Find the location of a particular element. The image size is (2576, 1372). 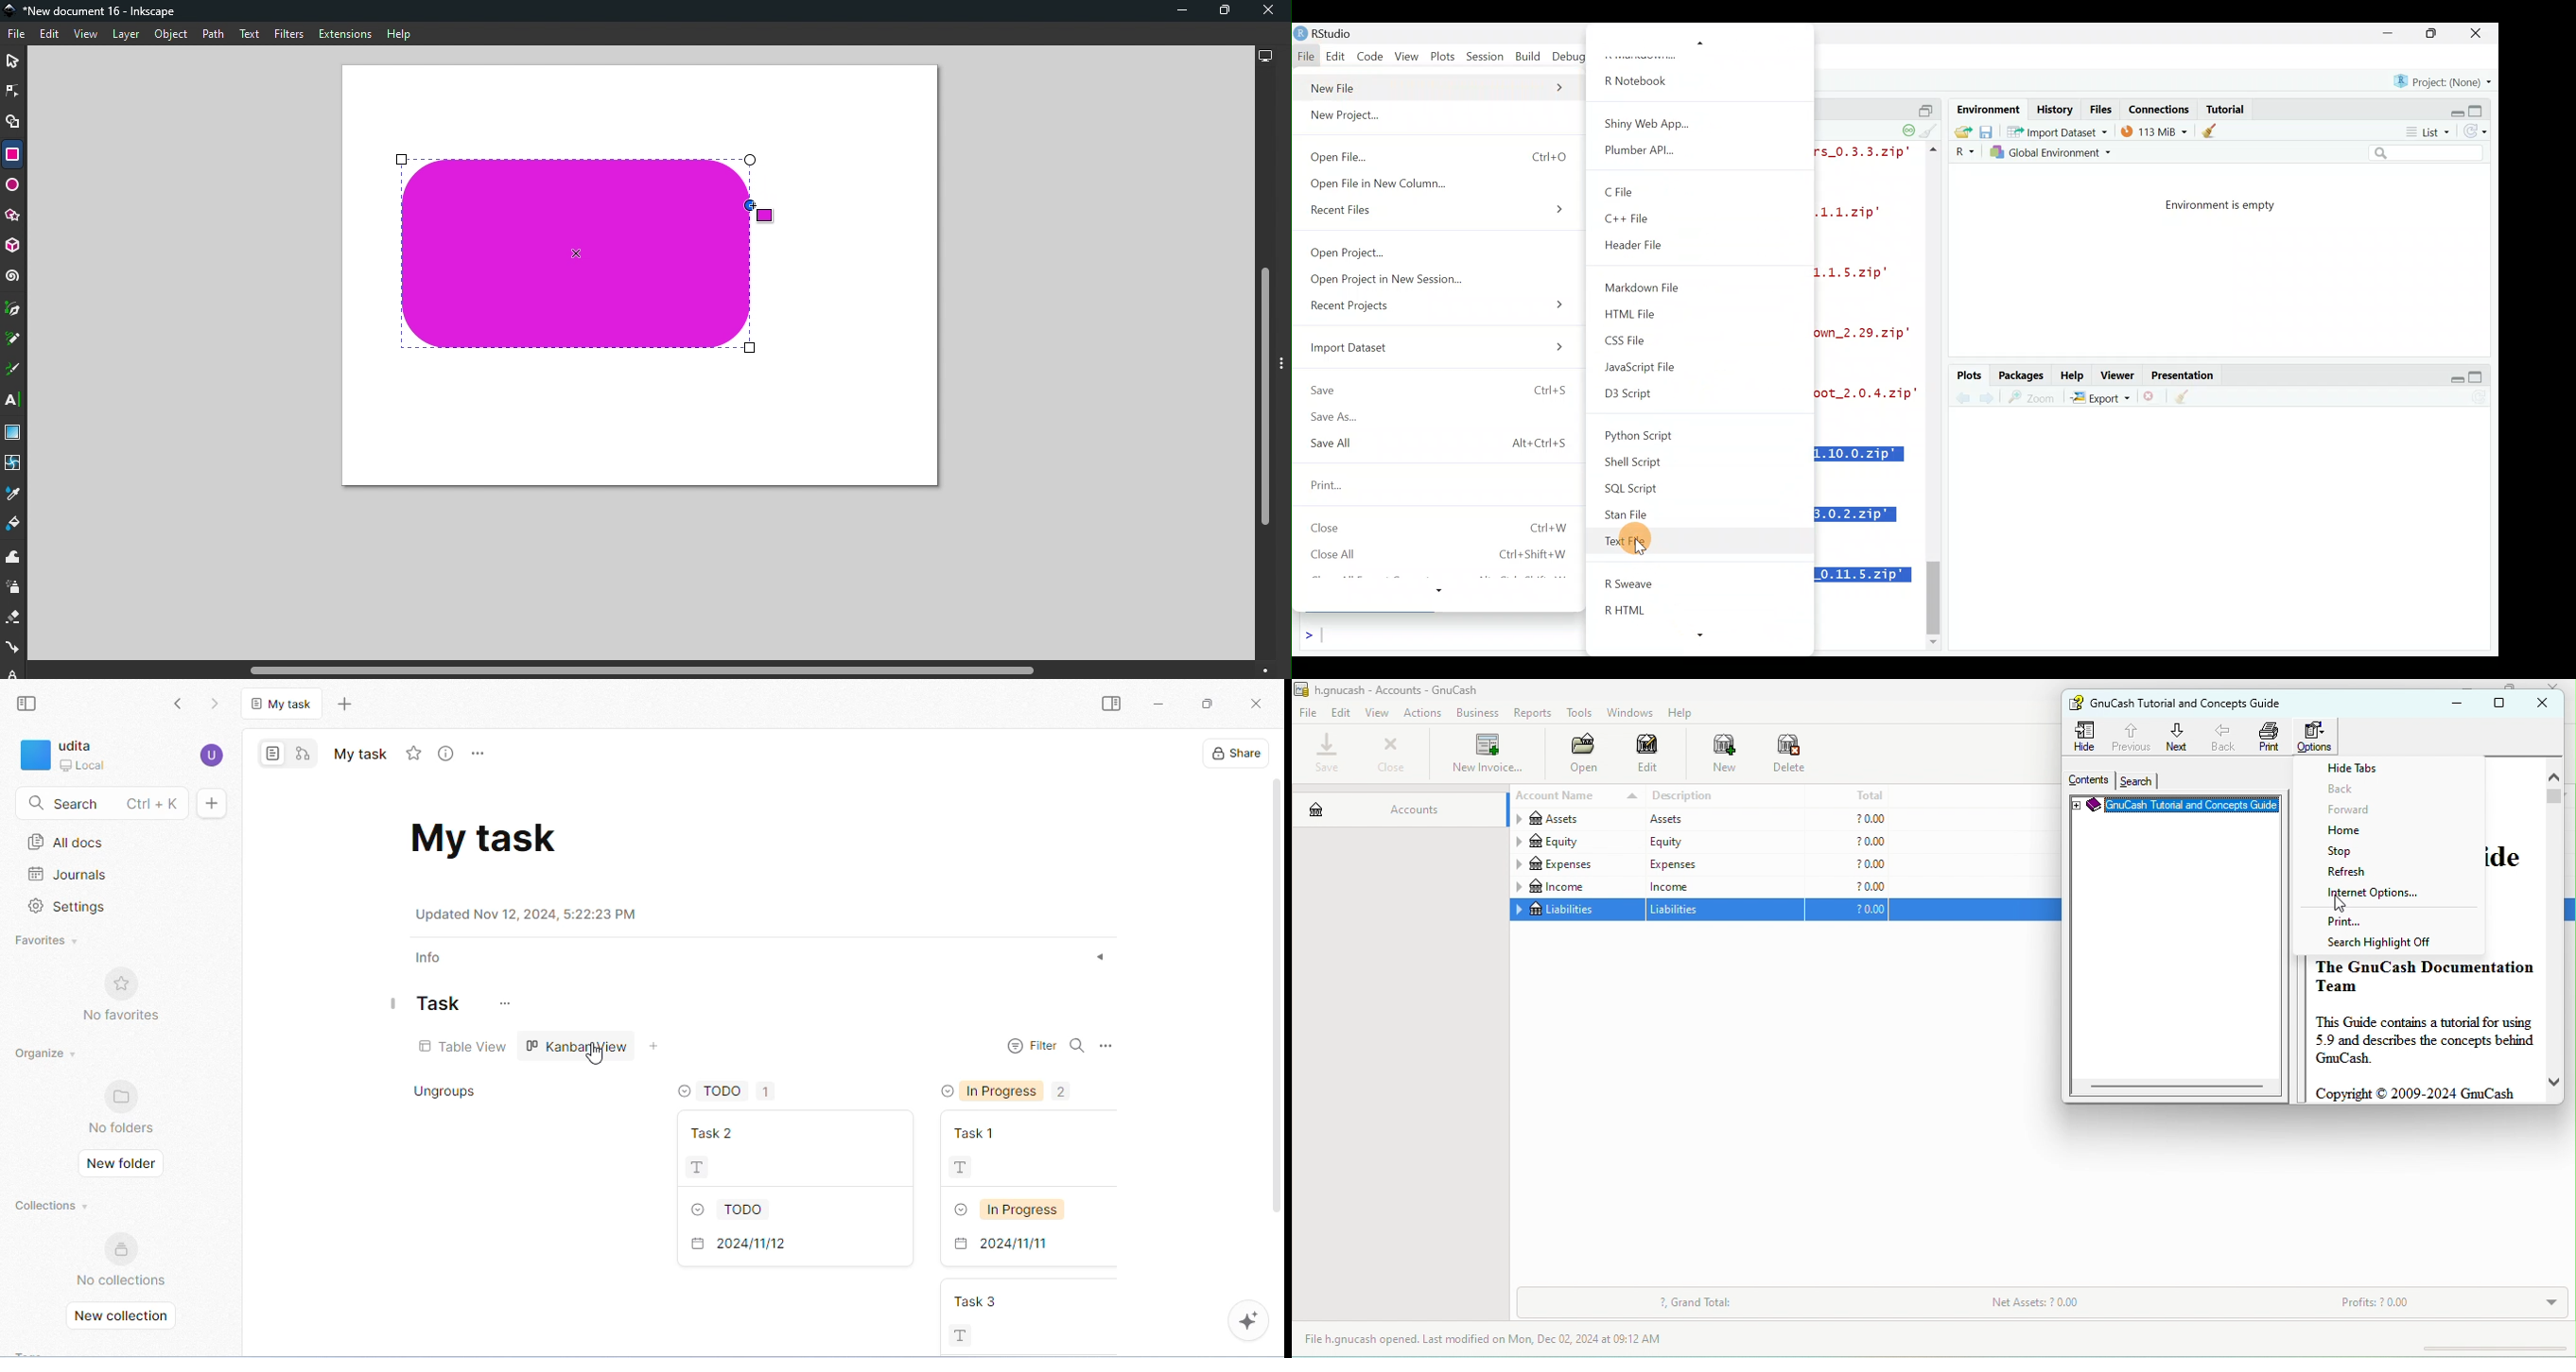

Build is located at coordinates (1529, 56).